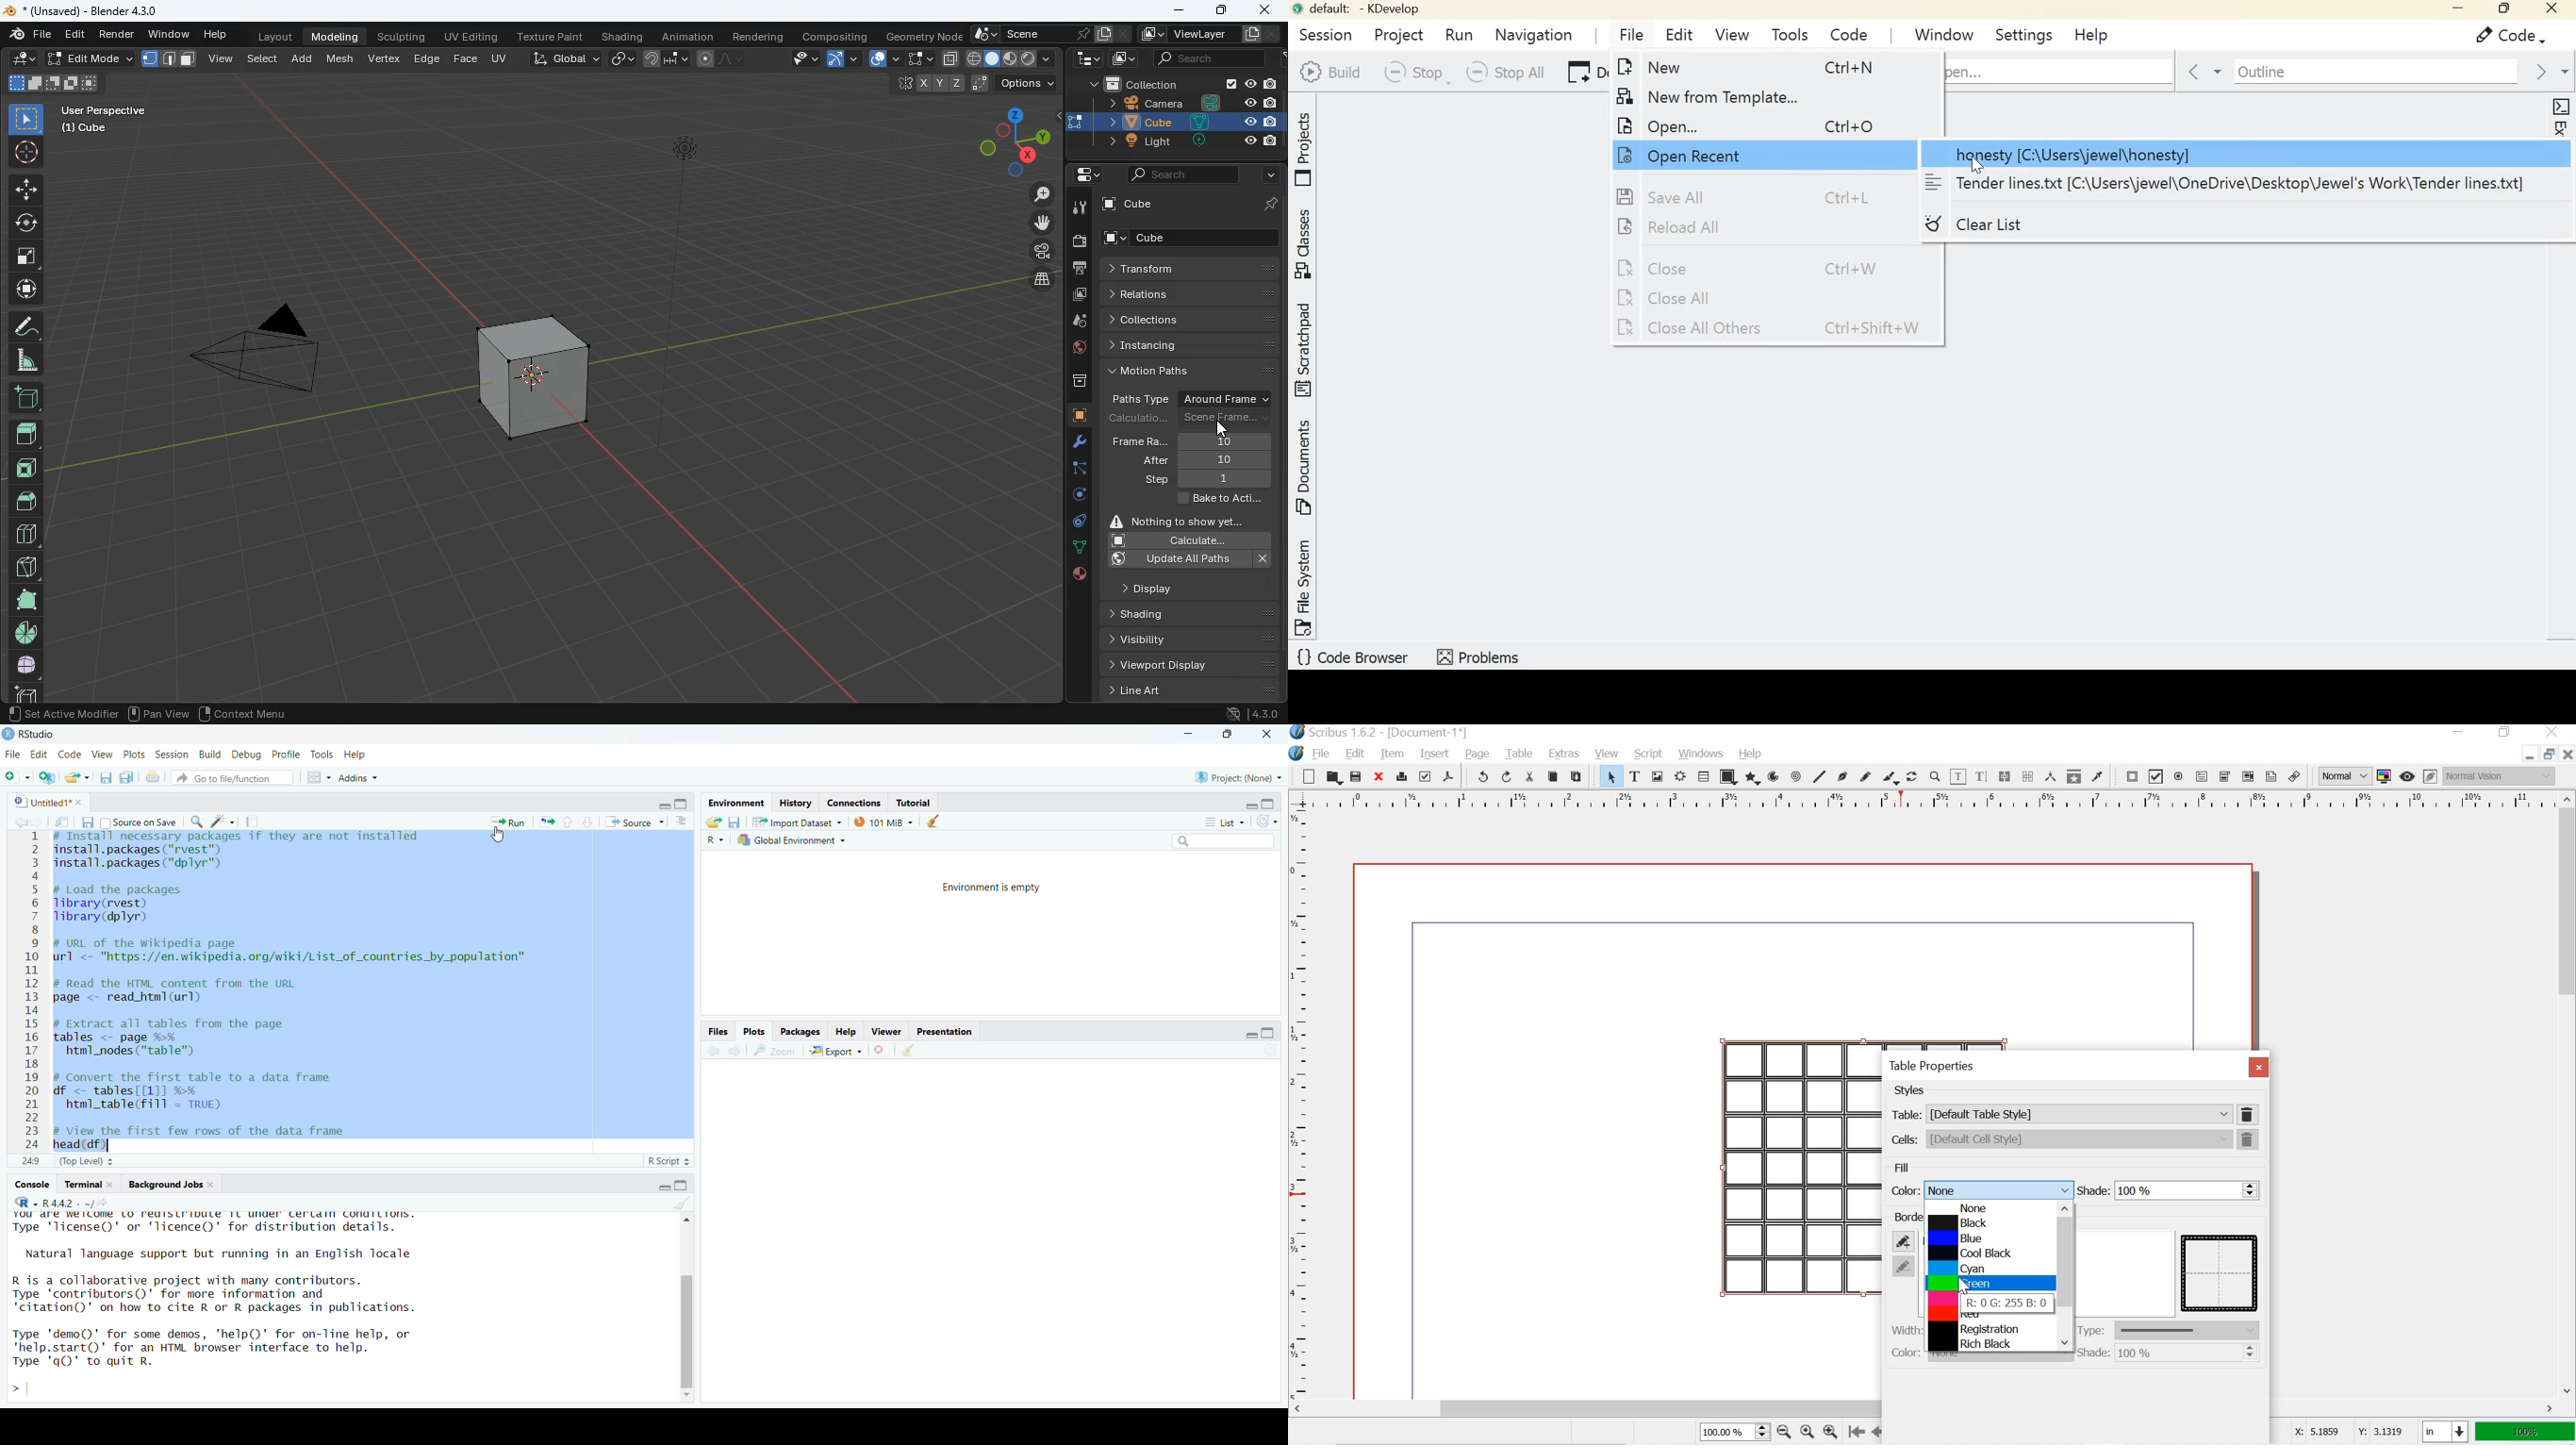 This screenshot has height=1456, width=2576. Describe the element at coordinates (198, 822) in the screenshot. I see `search` at that location.